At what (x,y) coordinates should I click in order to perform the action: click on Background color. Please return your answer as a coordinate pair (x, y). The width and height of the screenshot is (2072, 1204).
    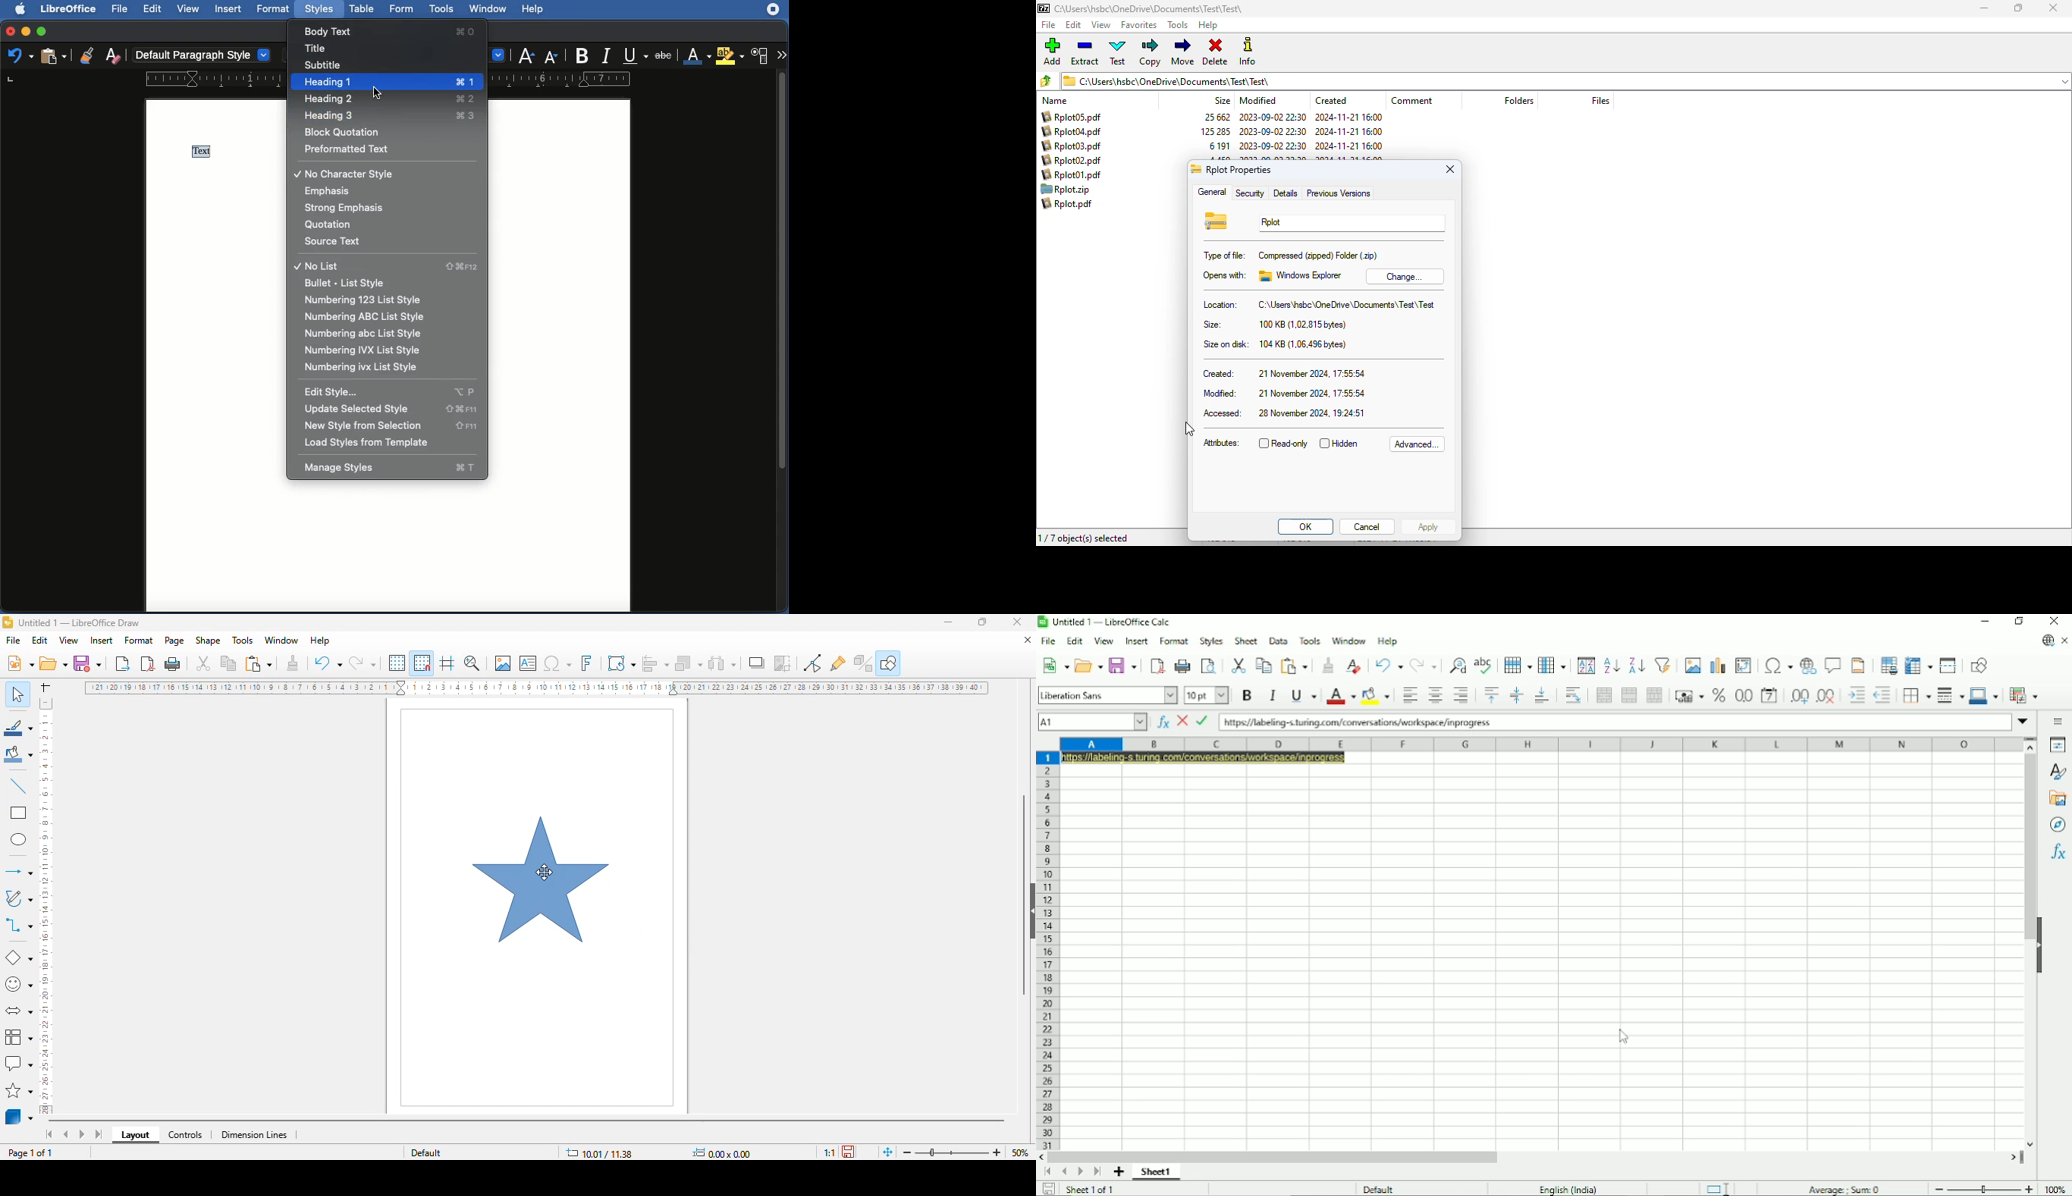
    Looking at the image, I should click on (1377, 696).